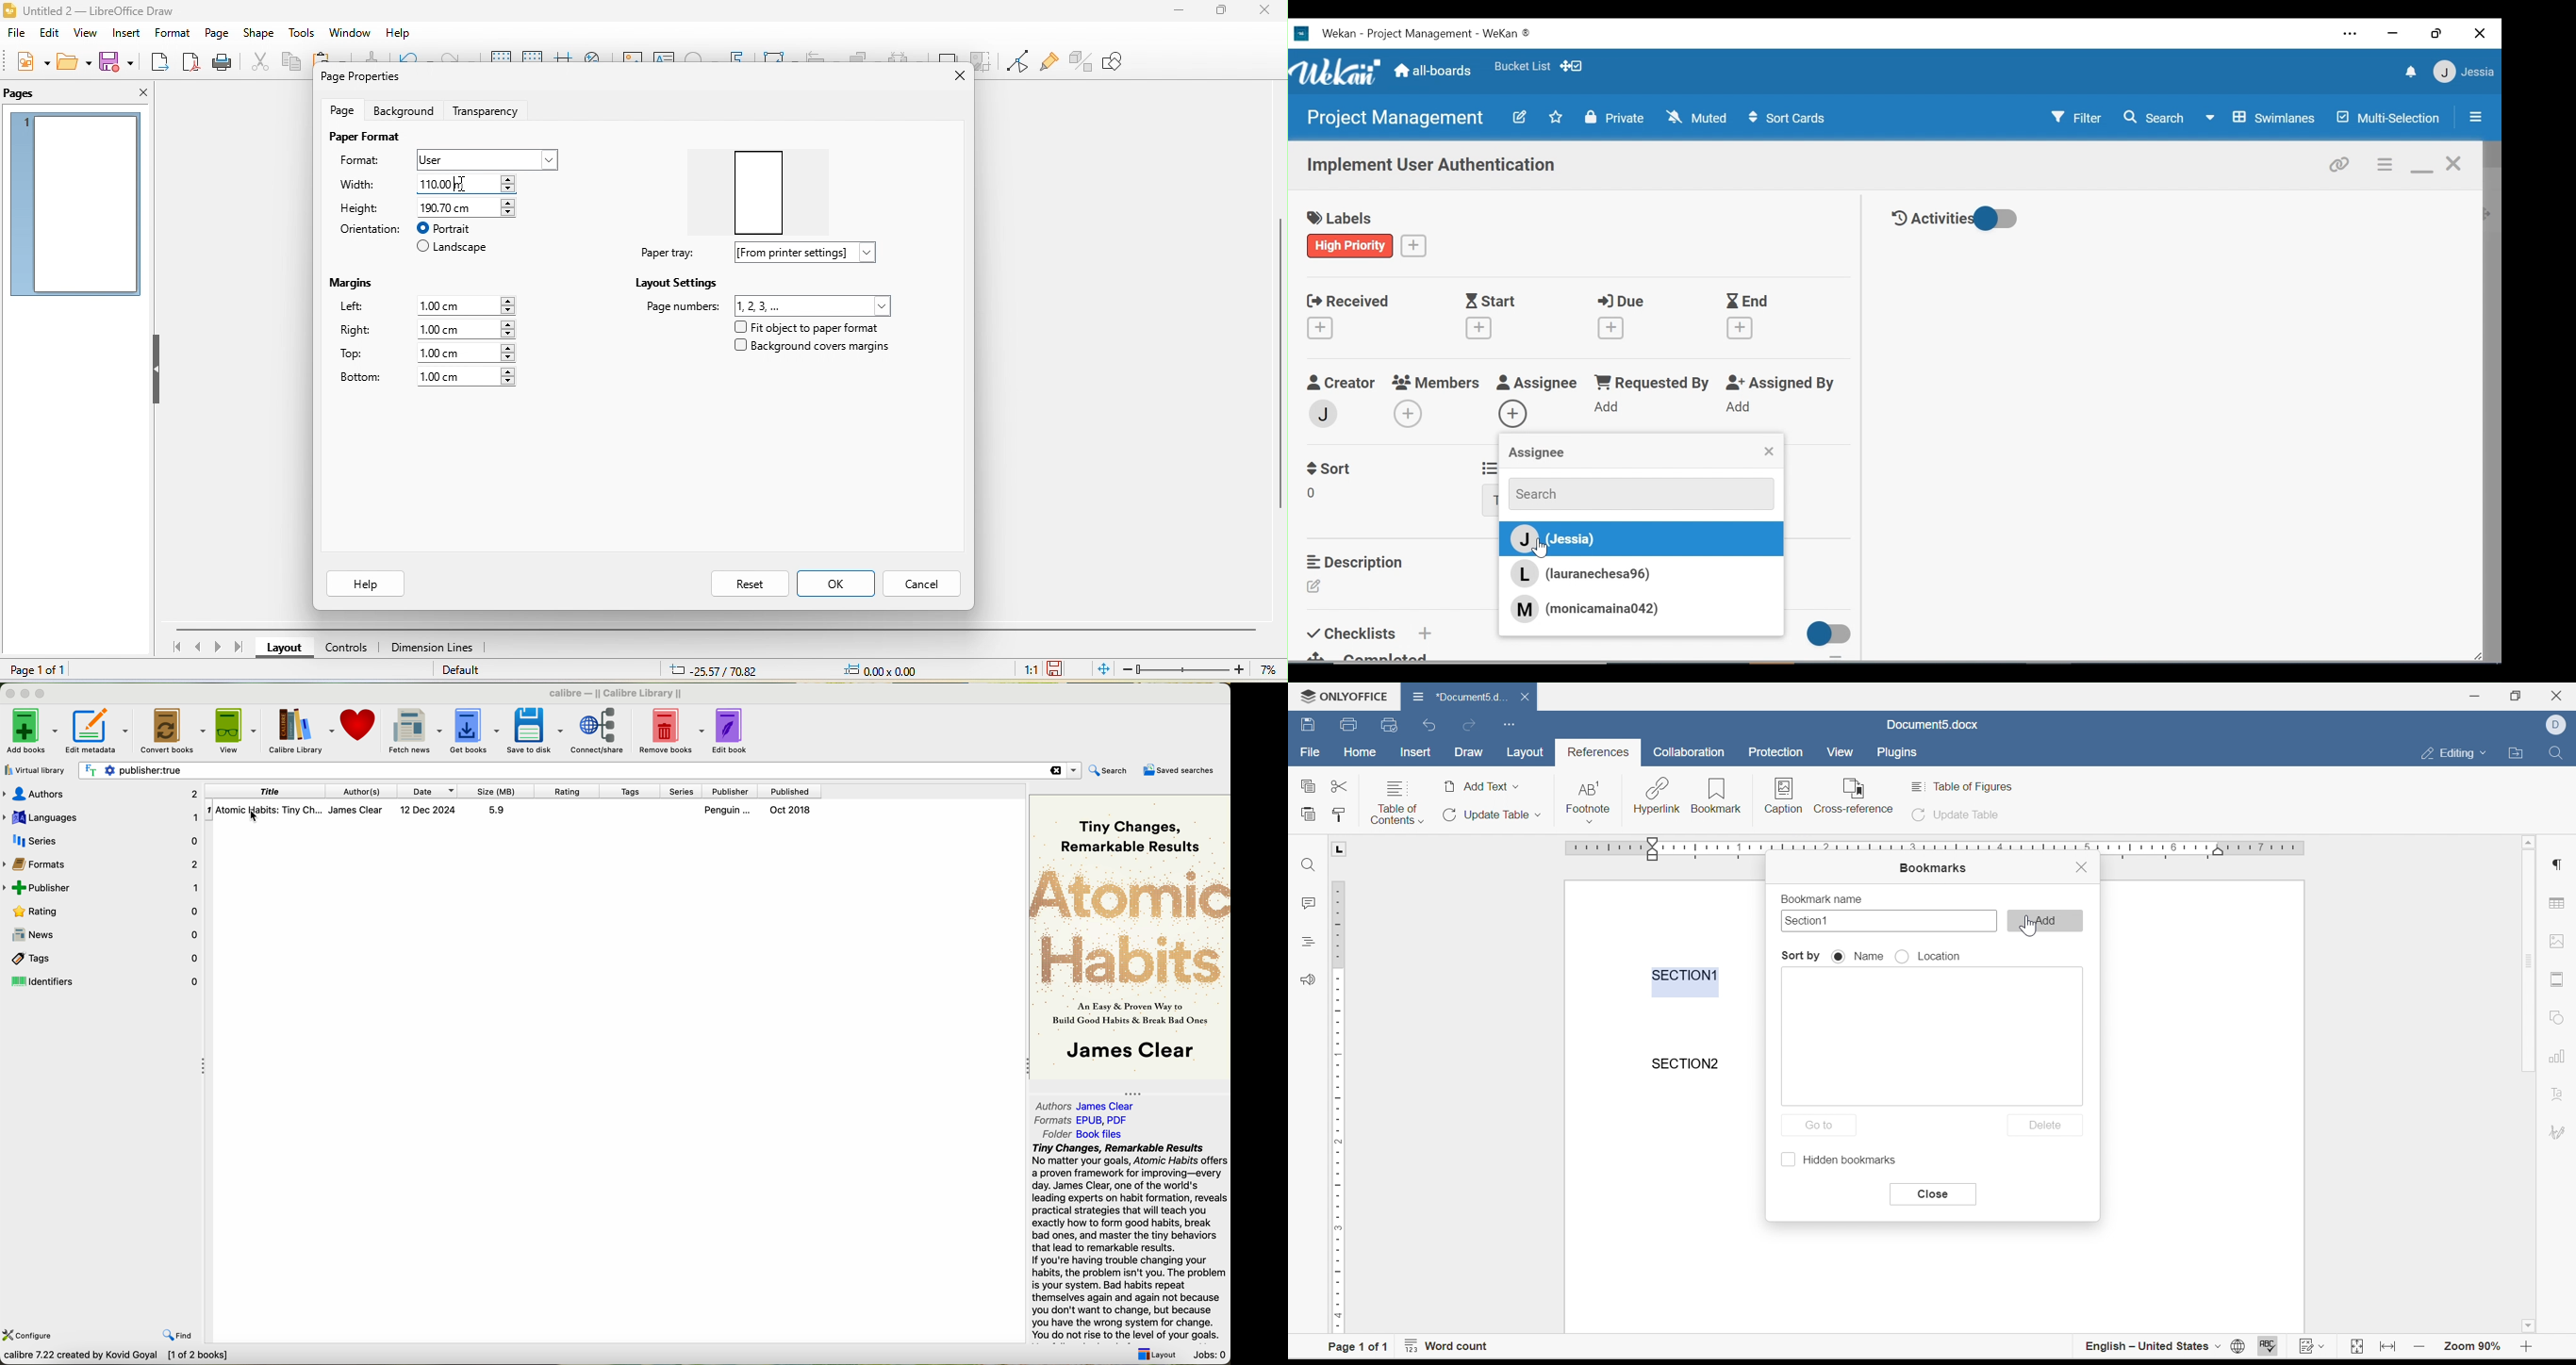  What do you see at coordinates (29, 93) in the screenshot?
I see `pages` at bounding box center [29, 93].